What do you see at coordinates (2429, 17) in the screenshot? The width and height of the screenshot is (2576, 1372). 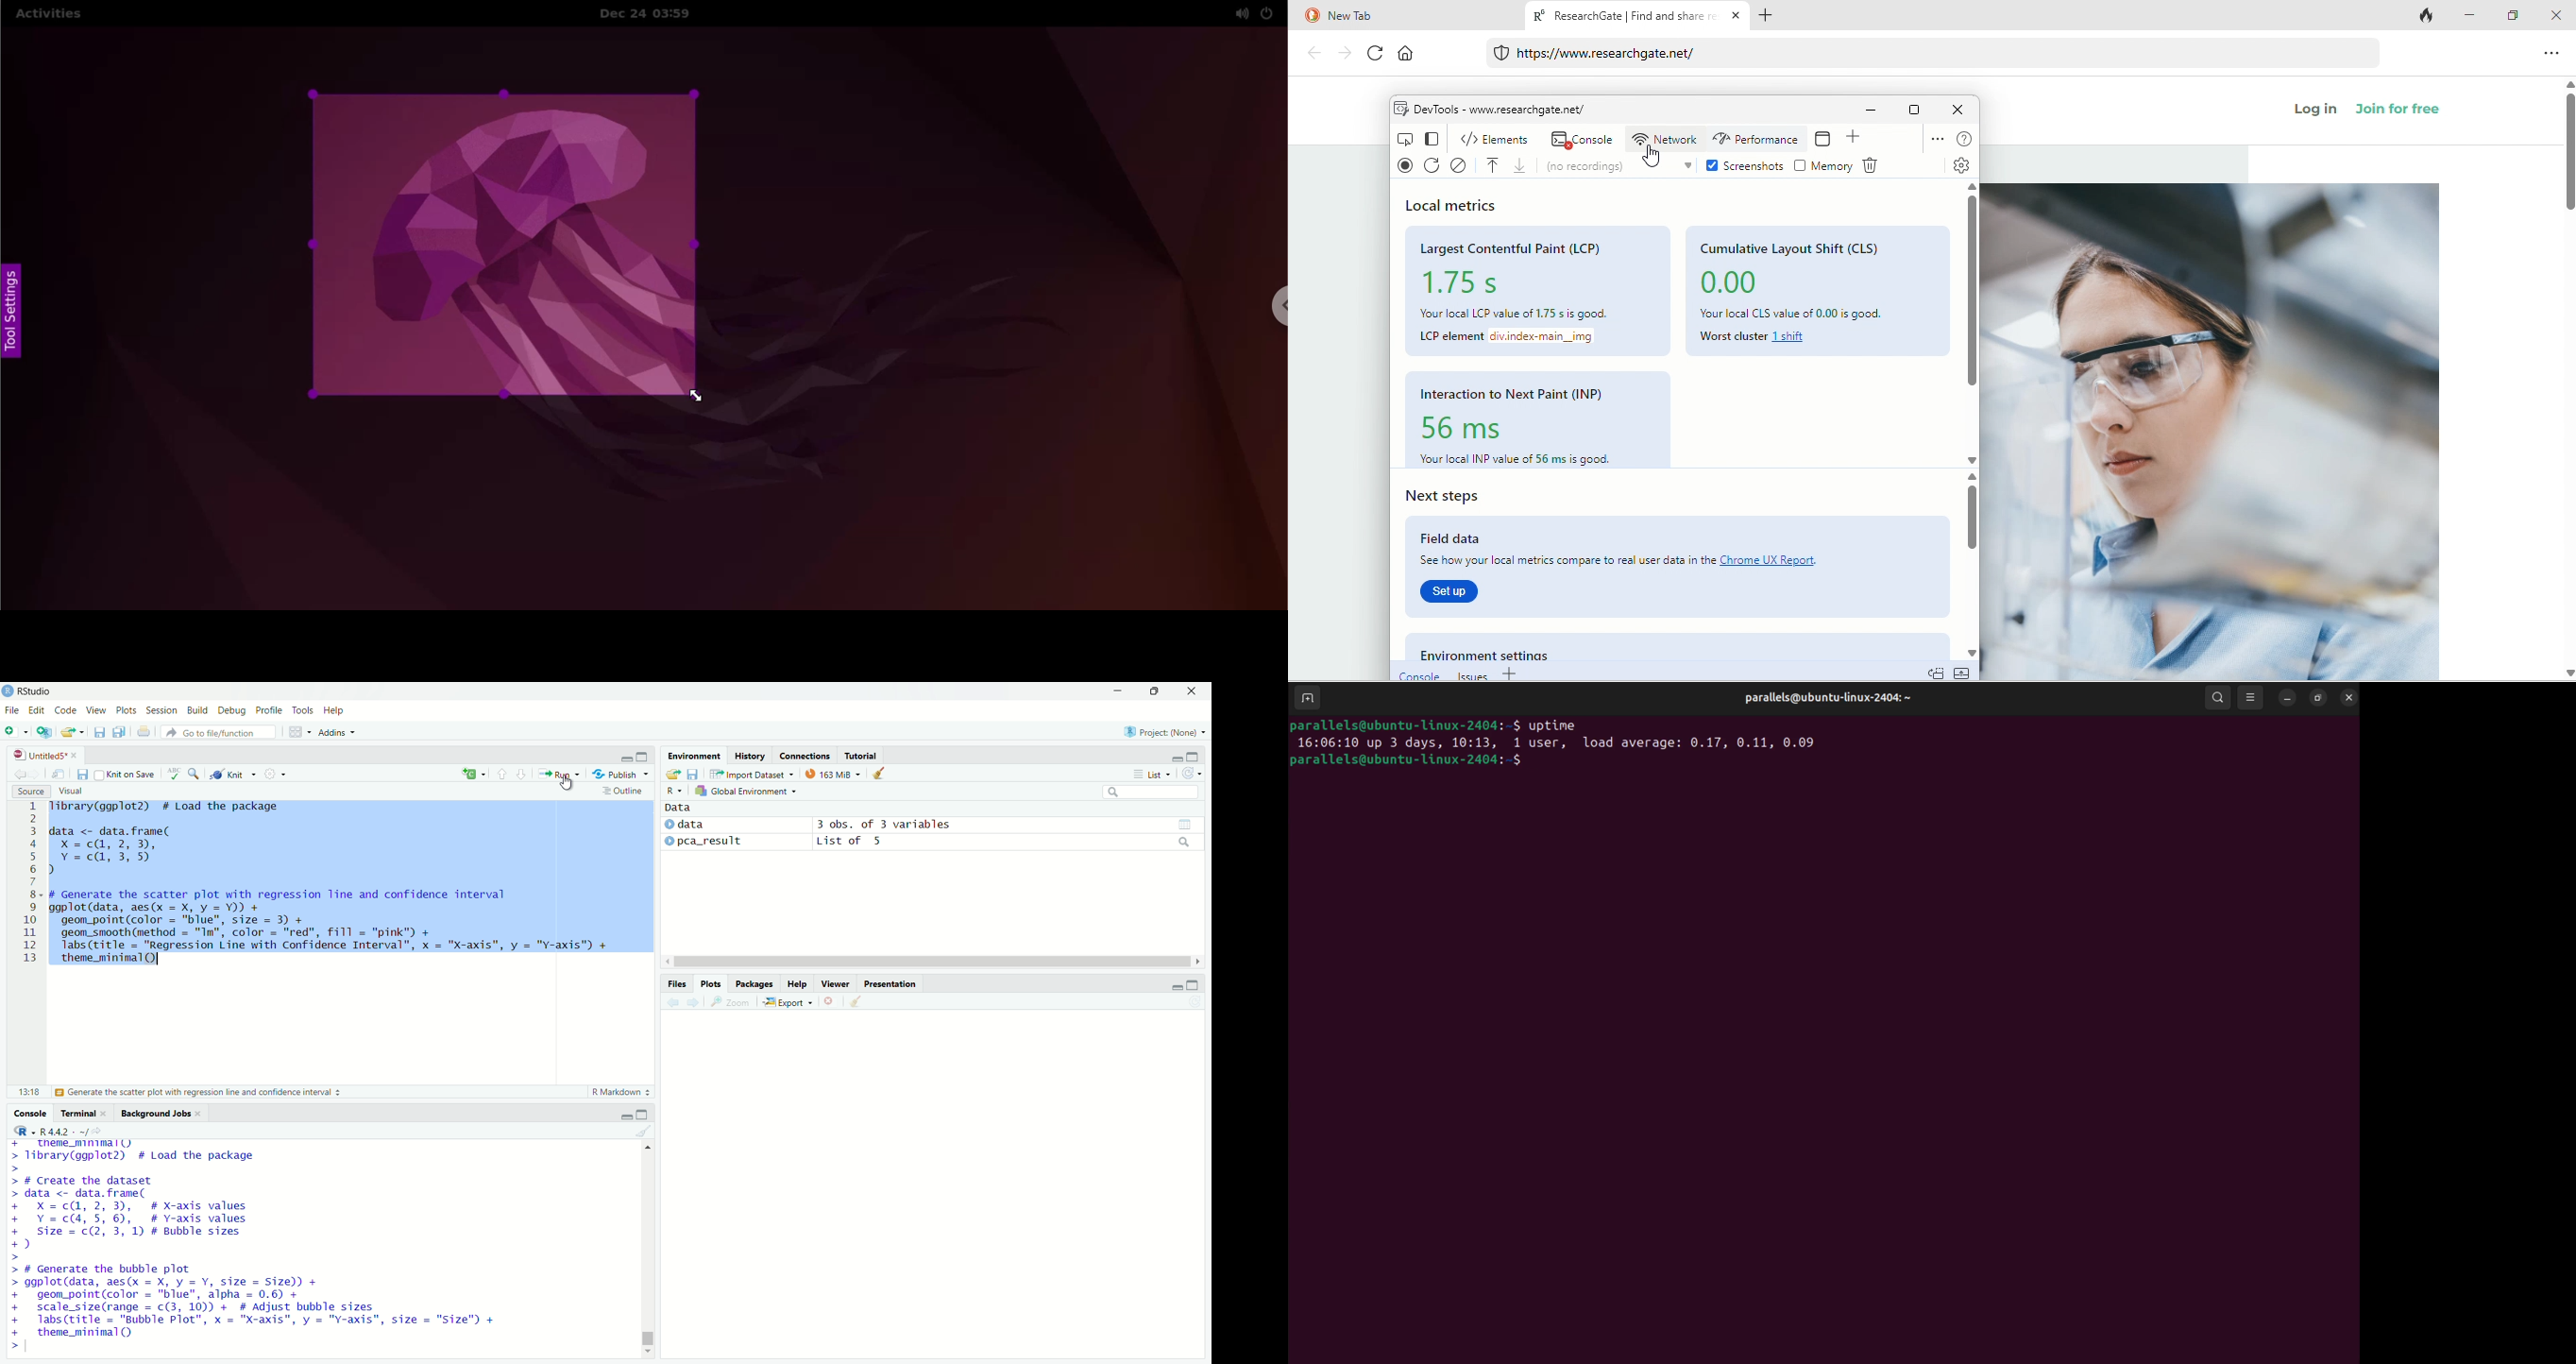 I see `track tab` at bounding box center [2429, 17].